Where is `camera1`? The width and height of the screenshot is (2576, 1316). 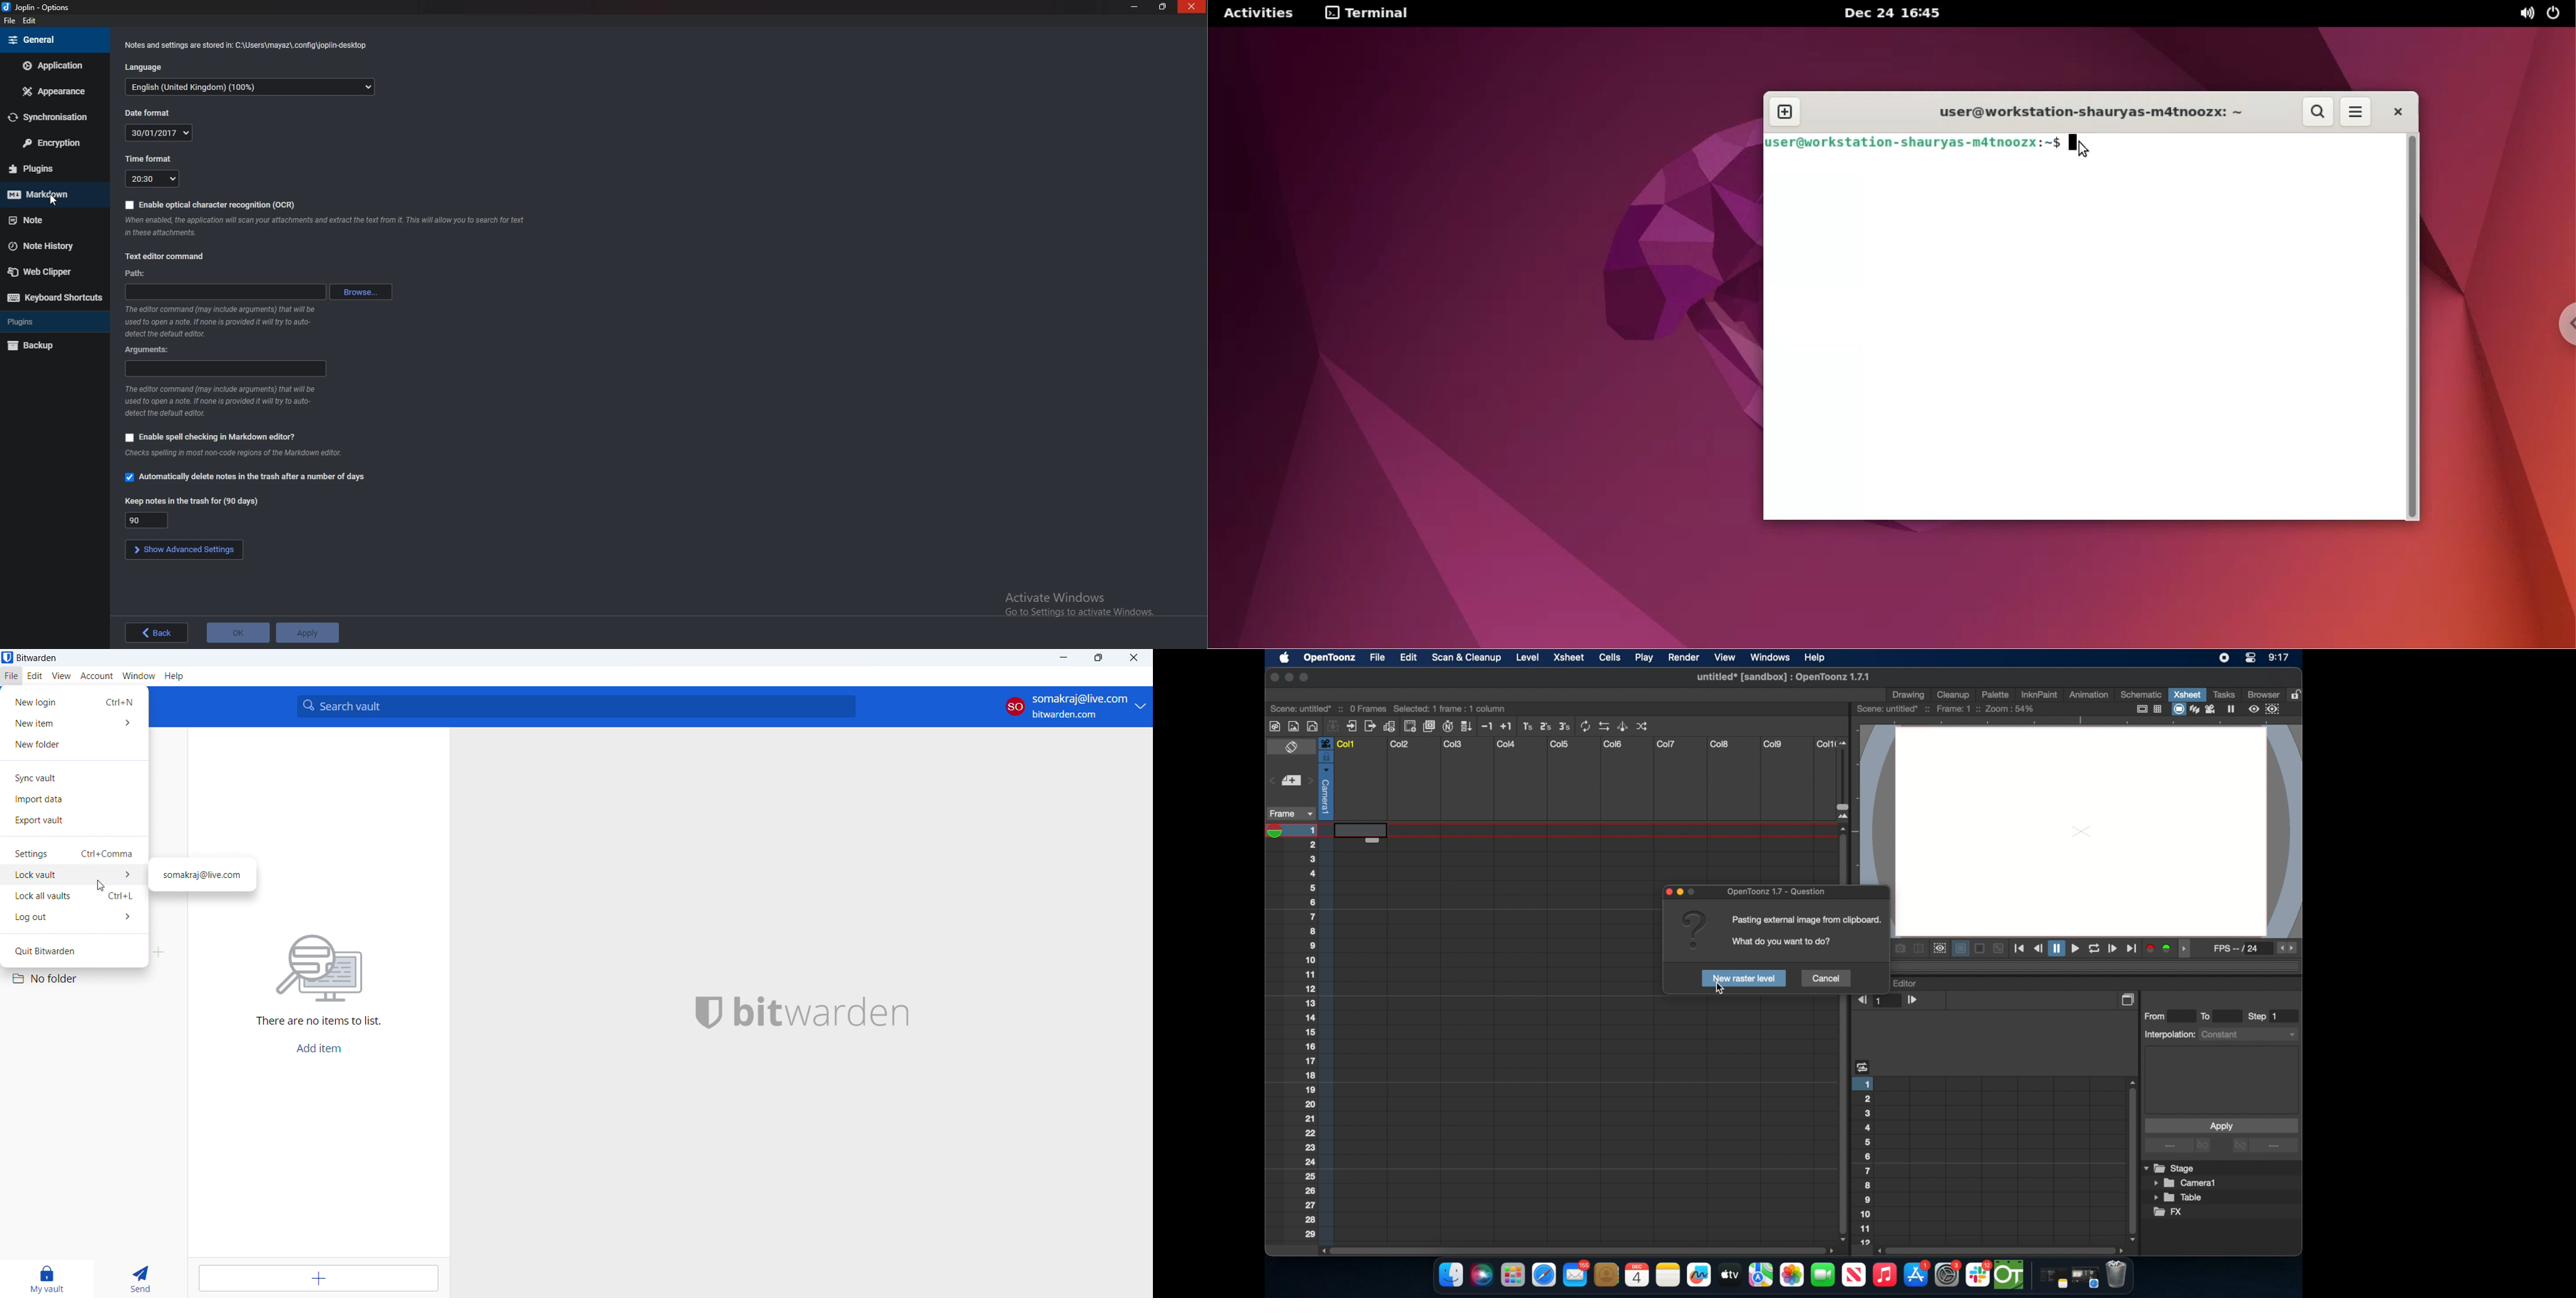
camera1 is located at coordinates (2186, 1183).